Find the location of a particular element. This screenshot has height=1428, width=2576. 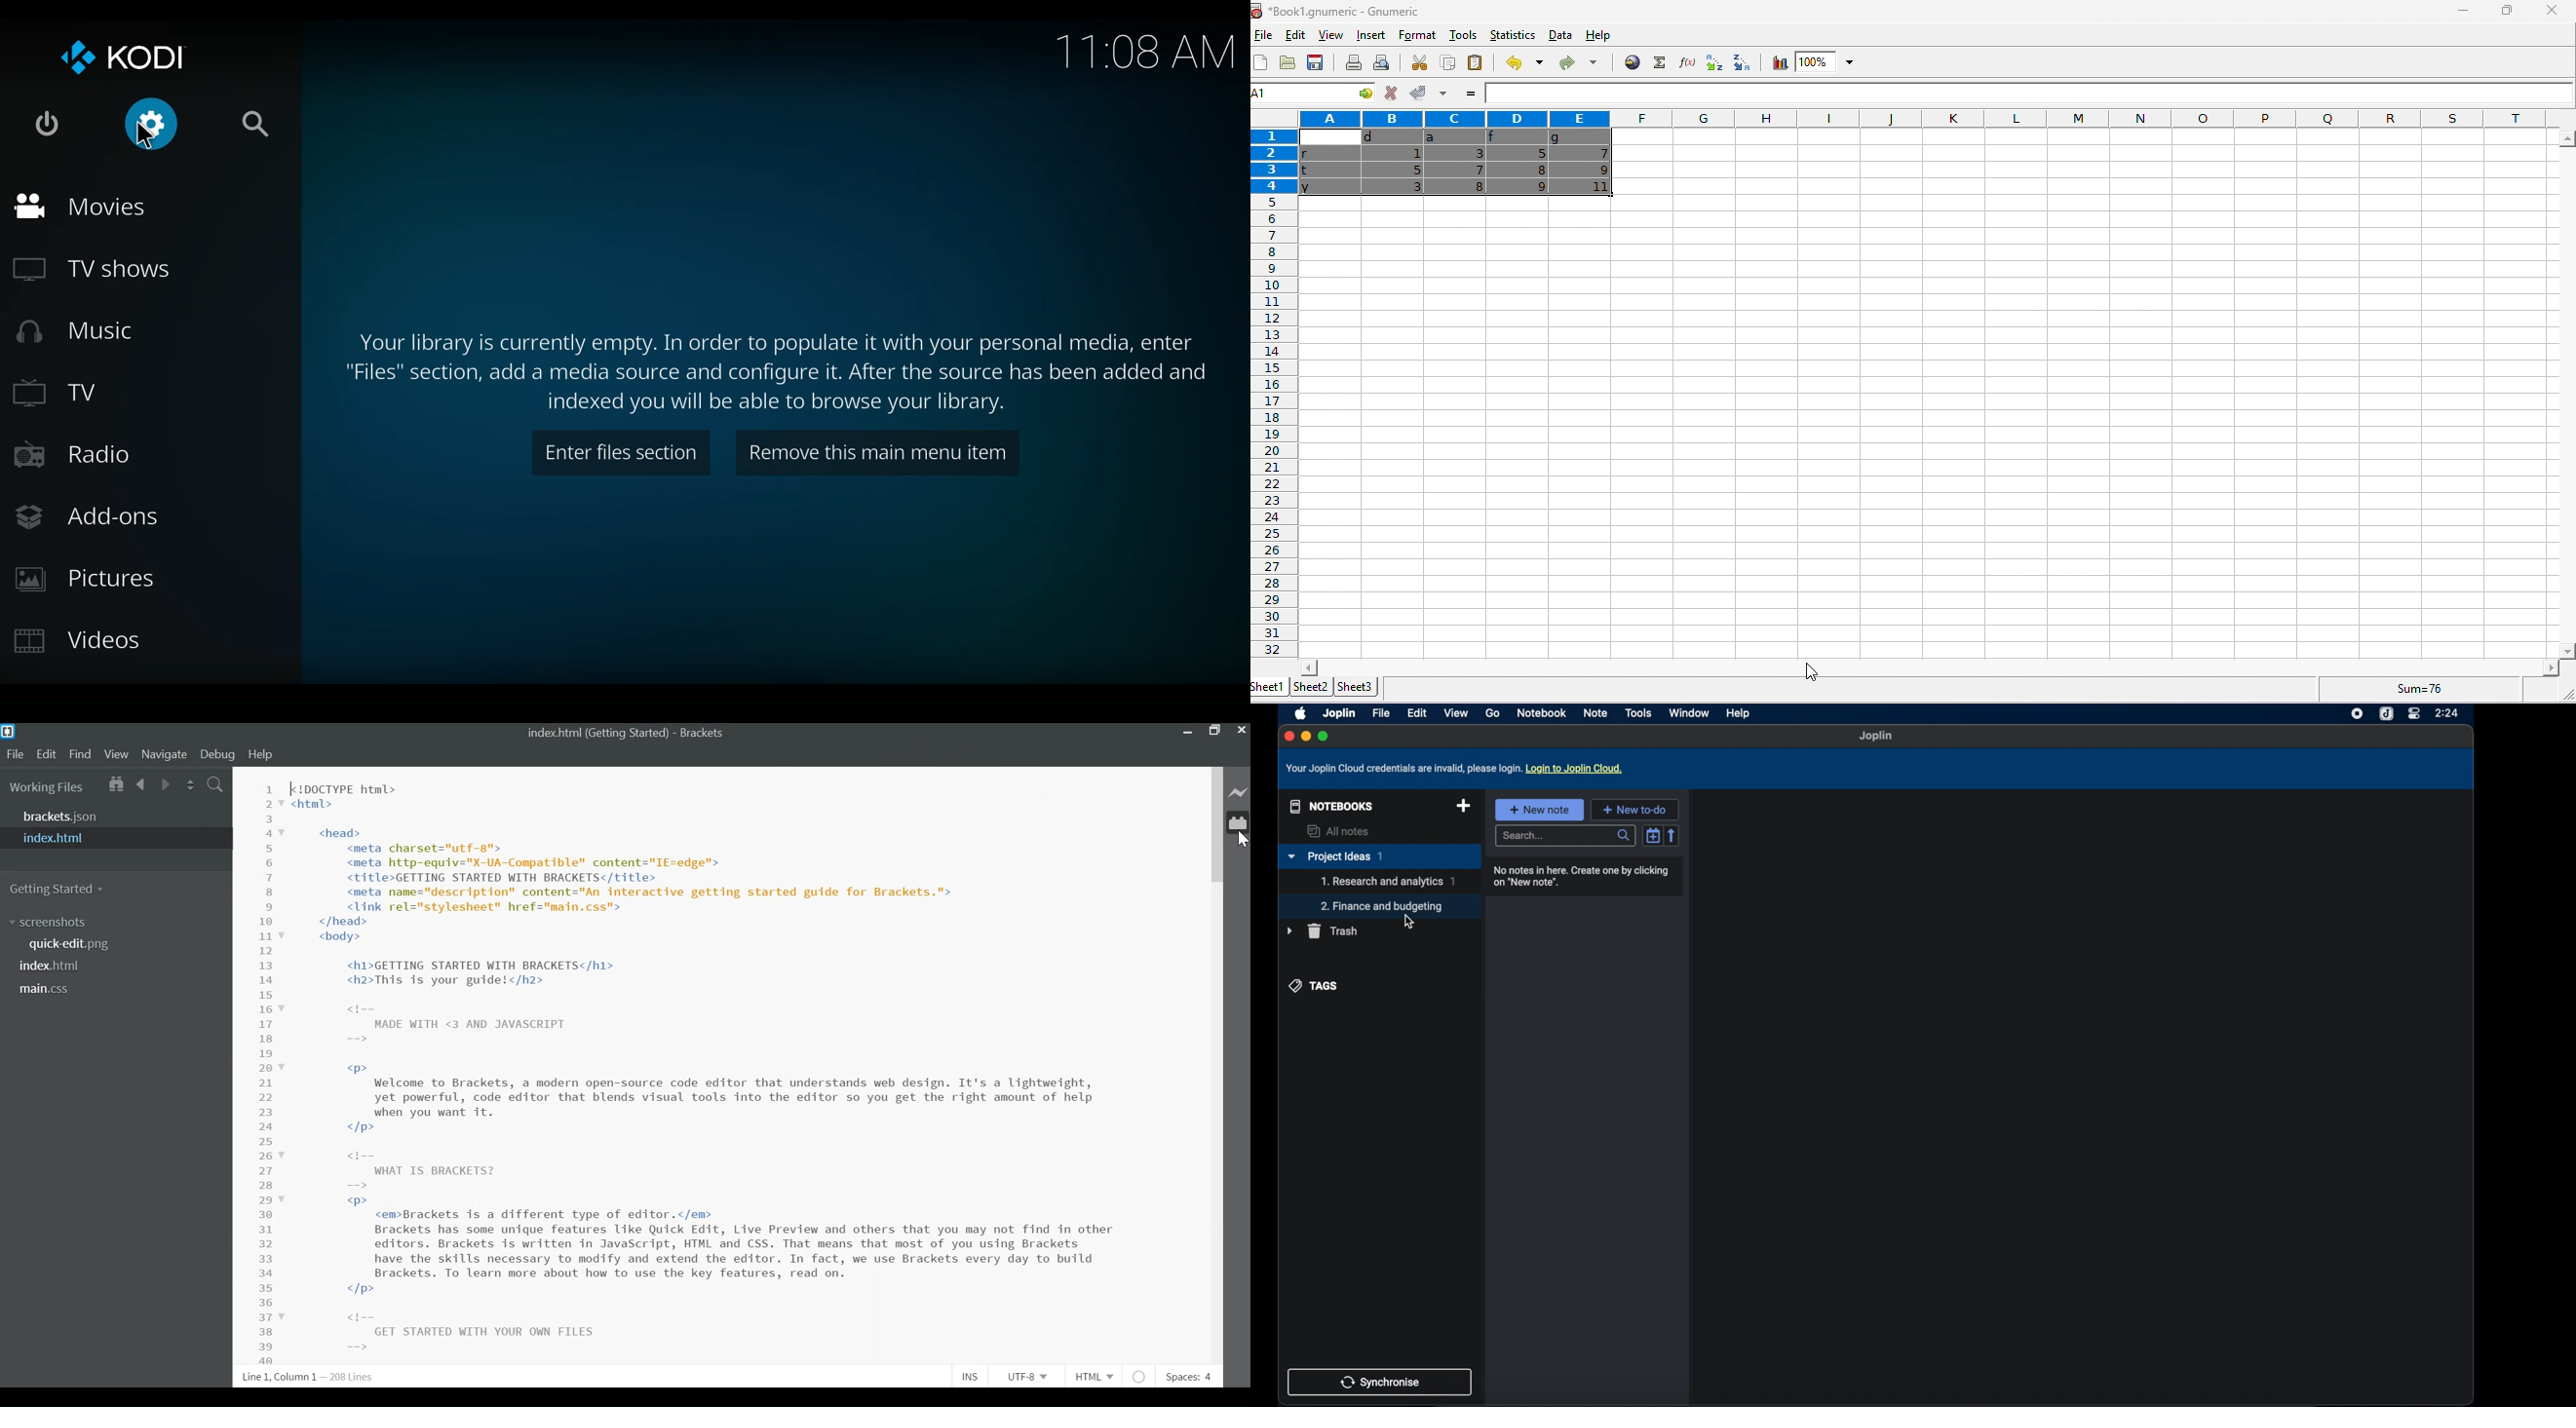

Power options is located at coordinates (46, 125).